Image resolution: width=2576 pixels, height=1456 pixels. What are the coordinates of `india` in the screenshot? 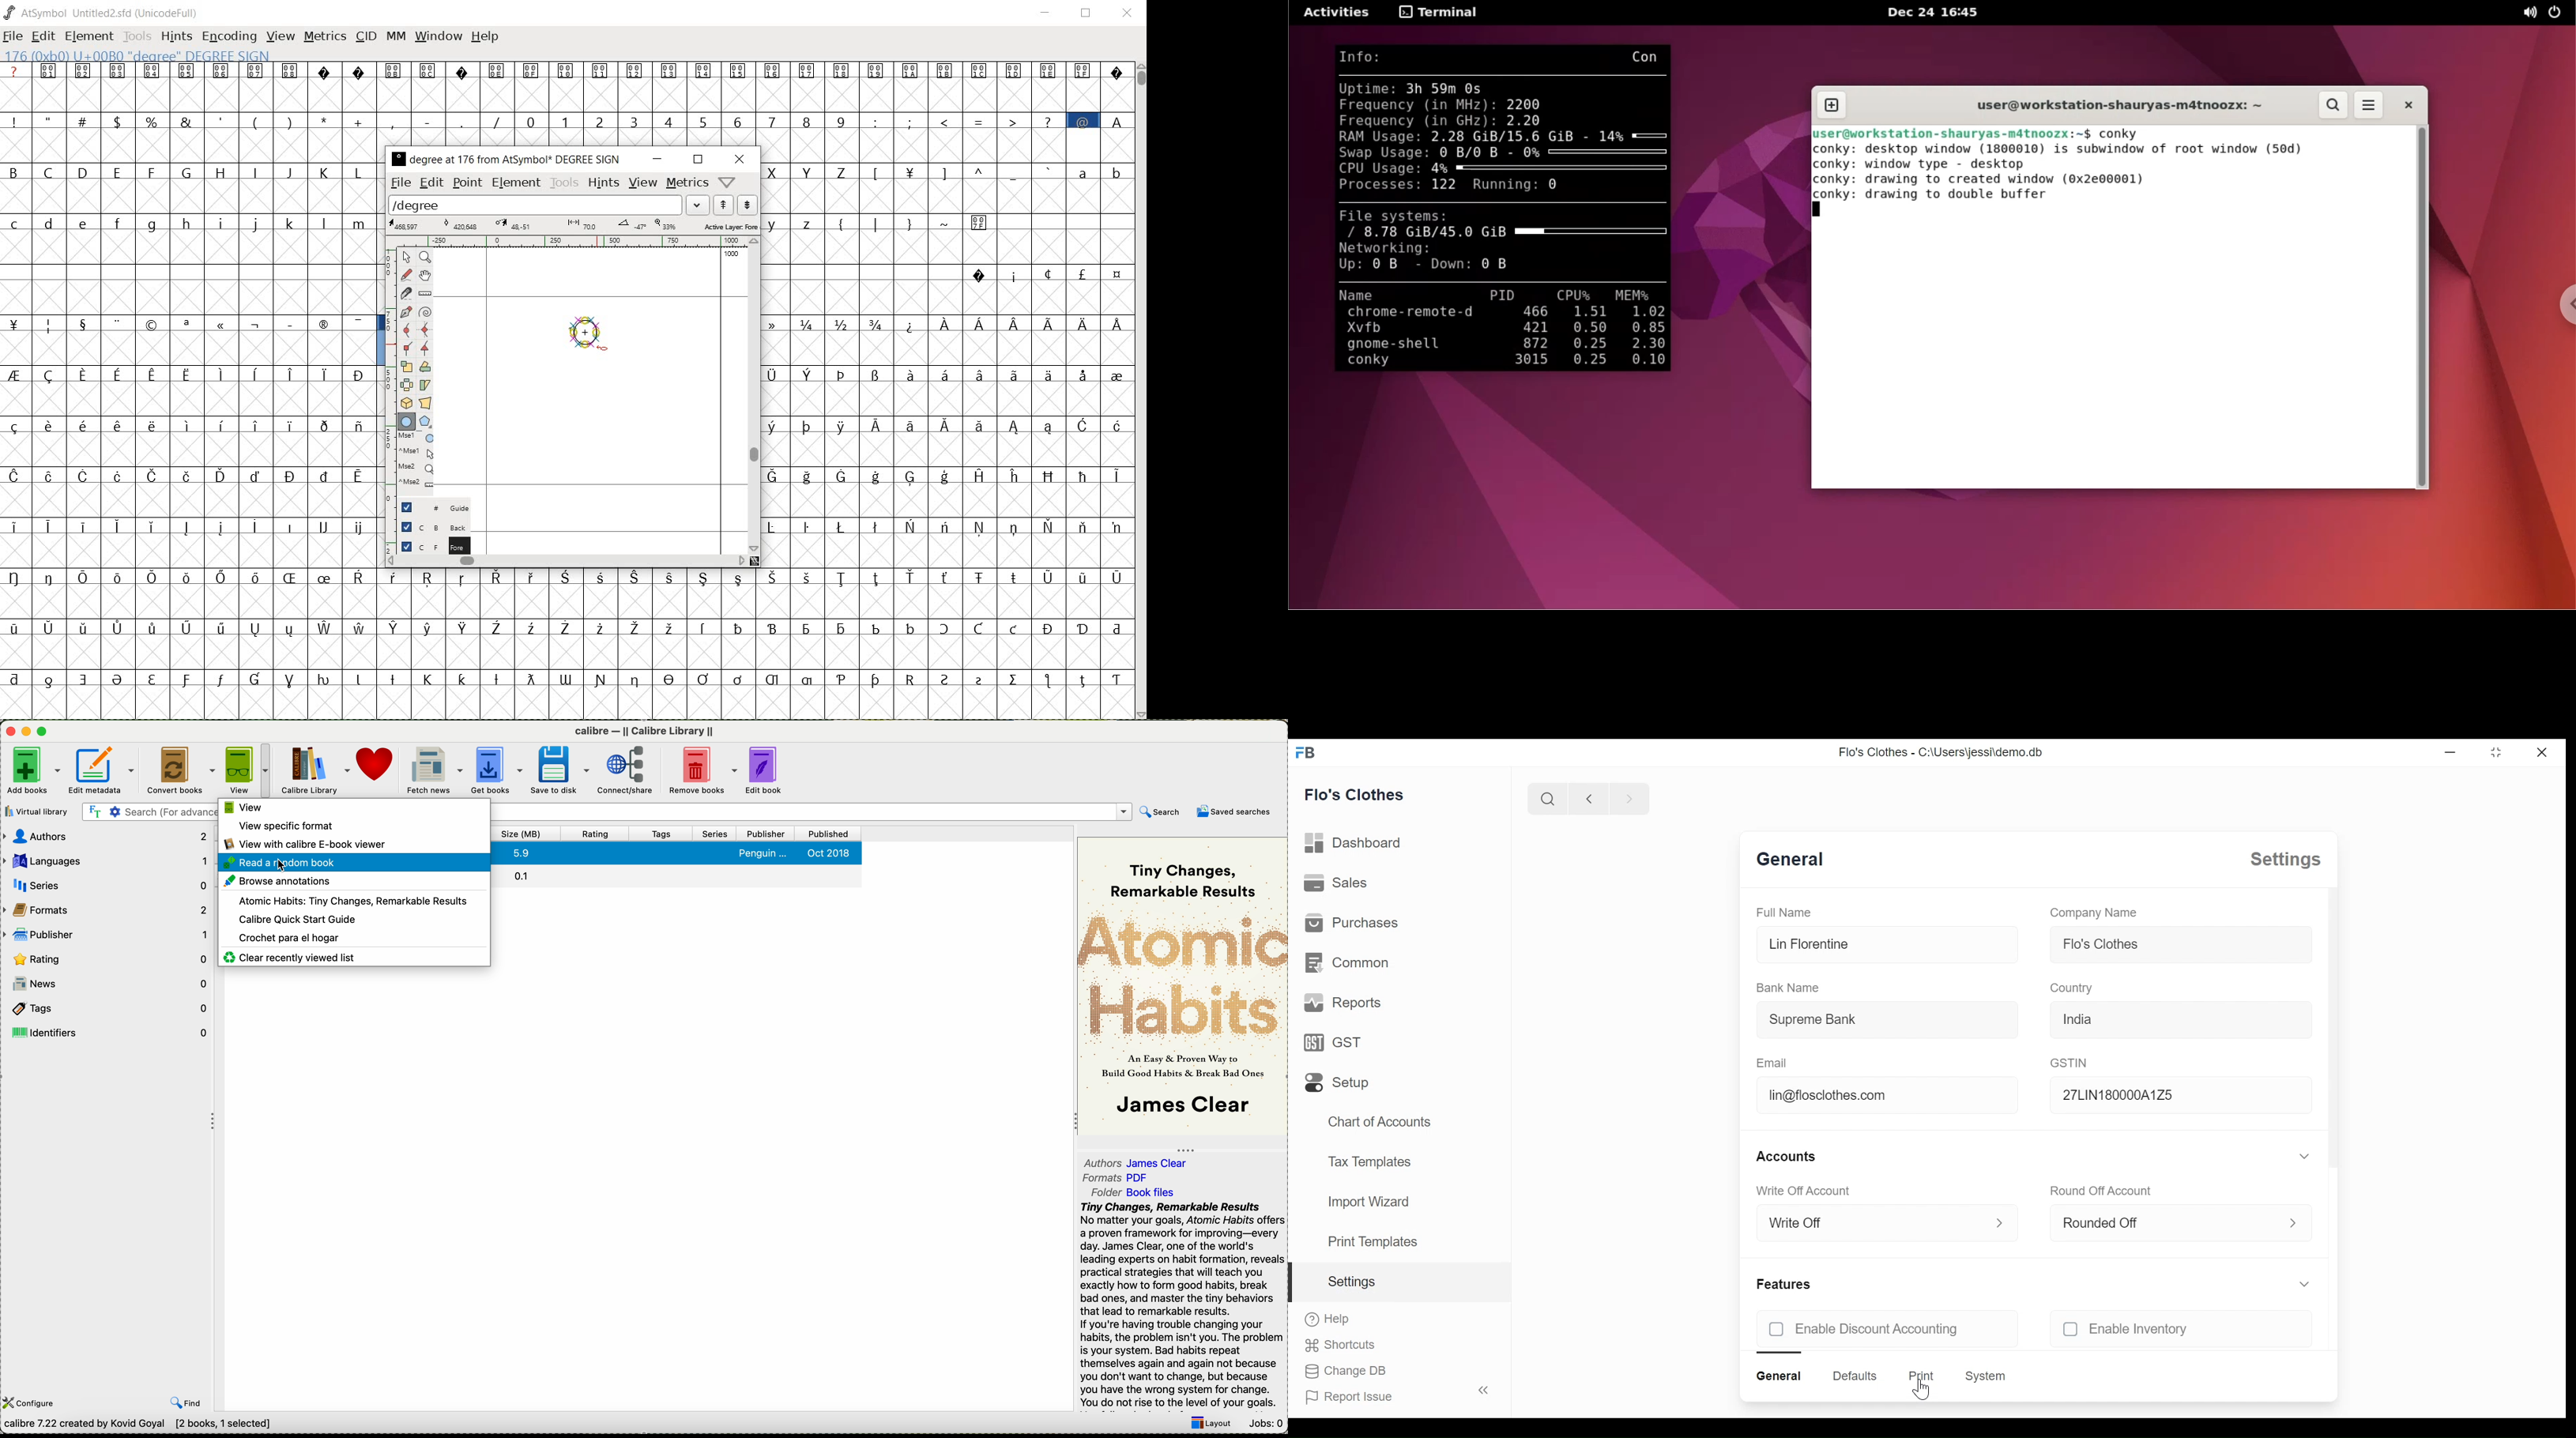 It's located at (2182, 1019).